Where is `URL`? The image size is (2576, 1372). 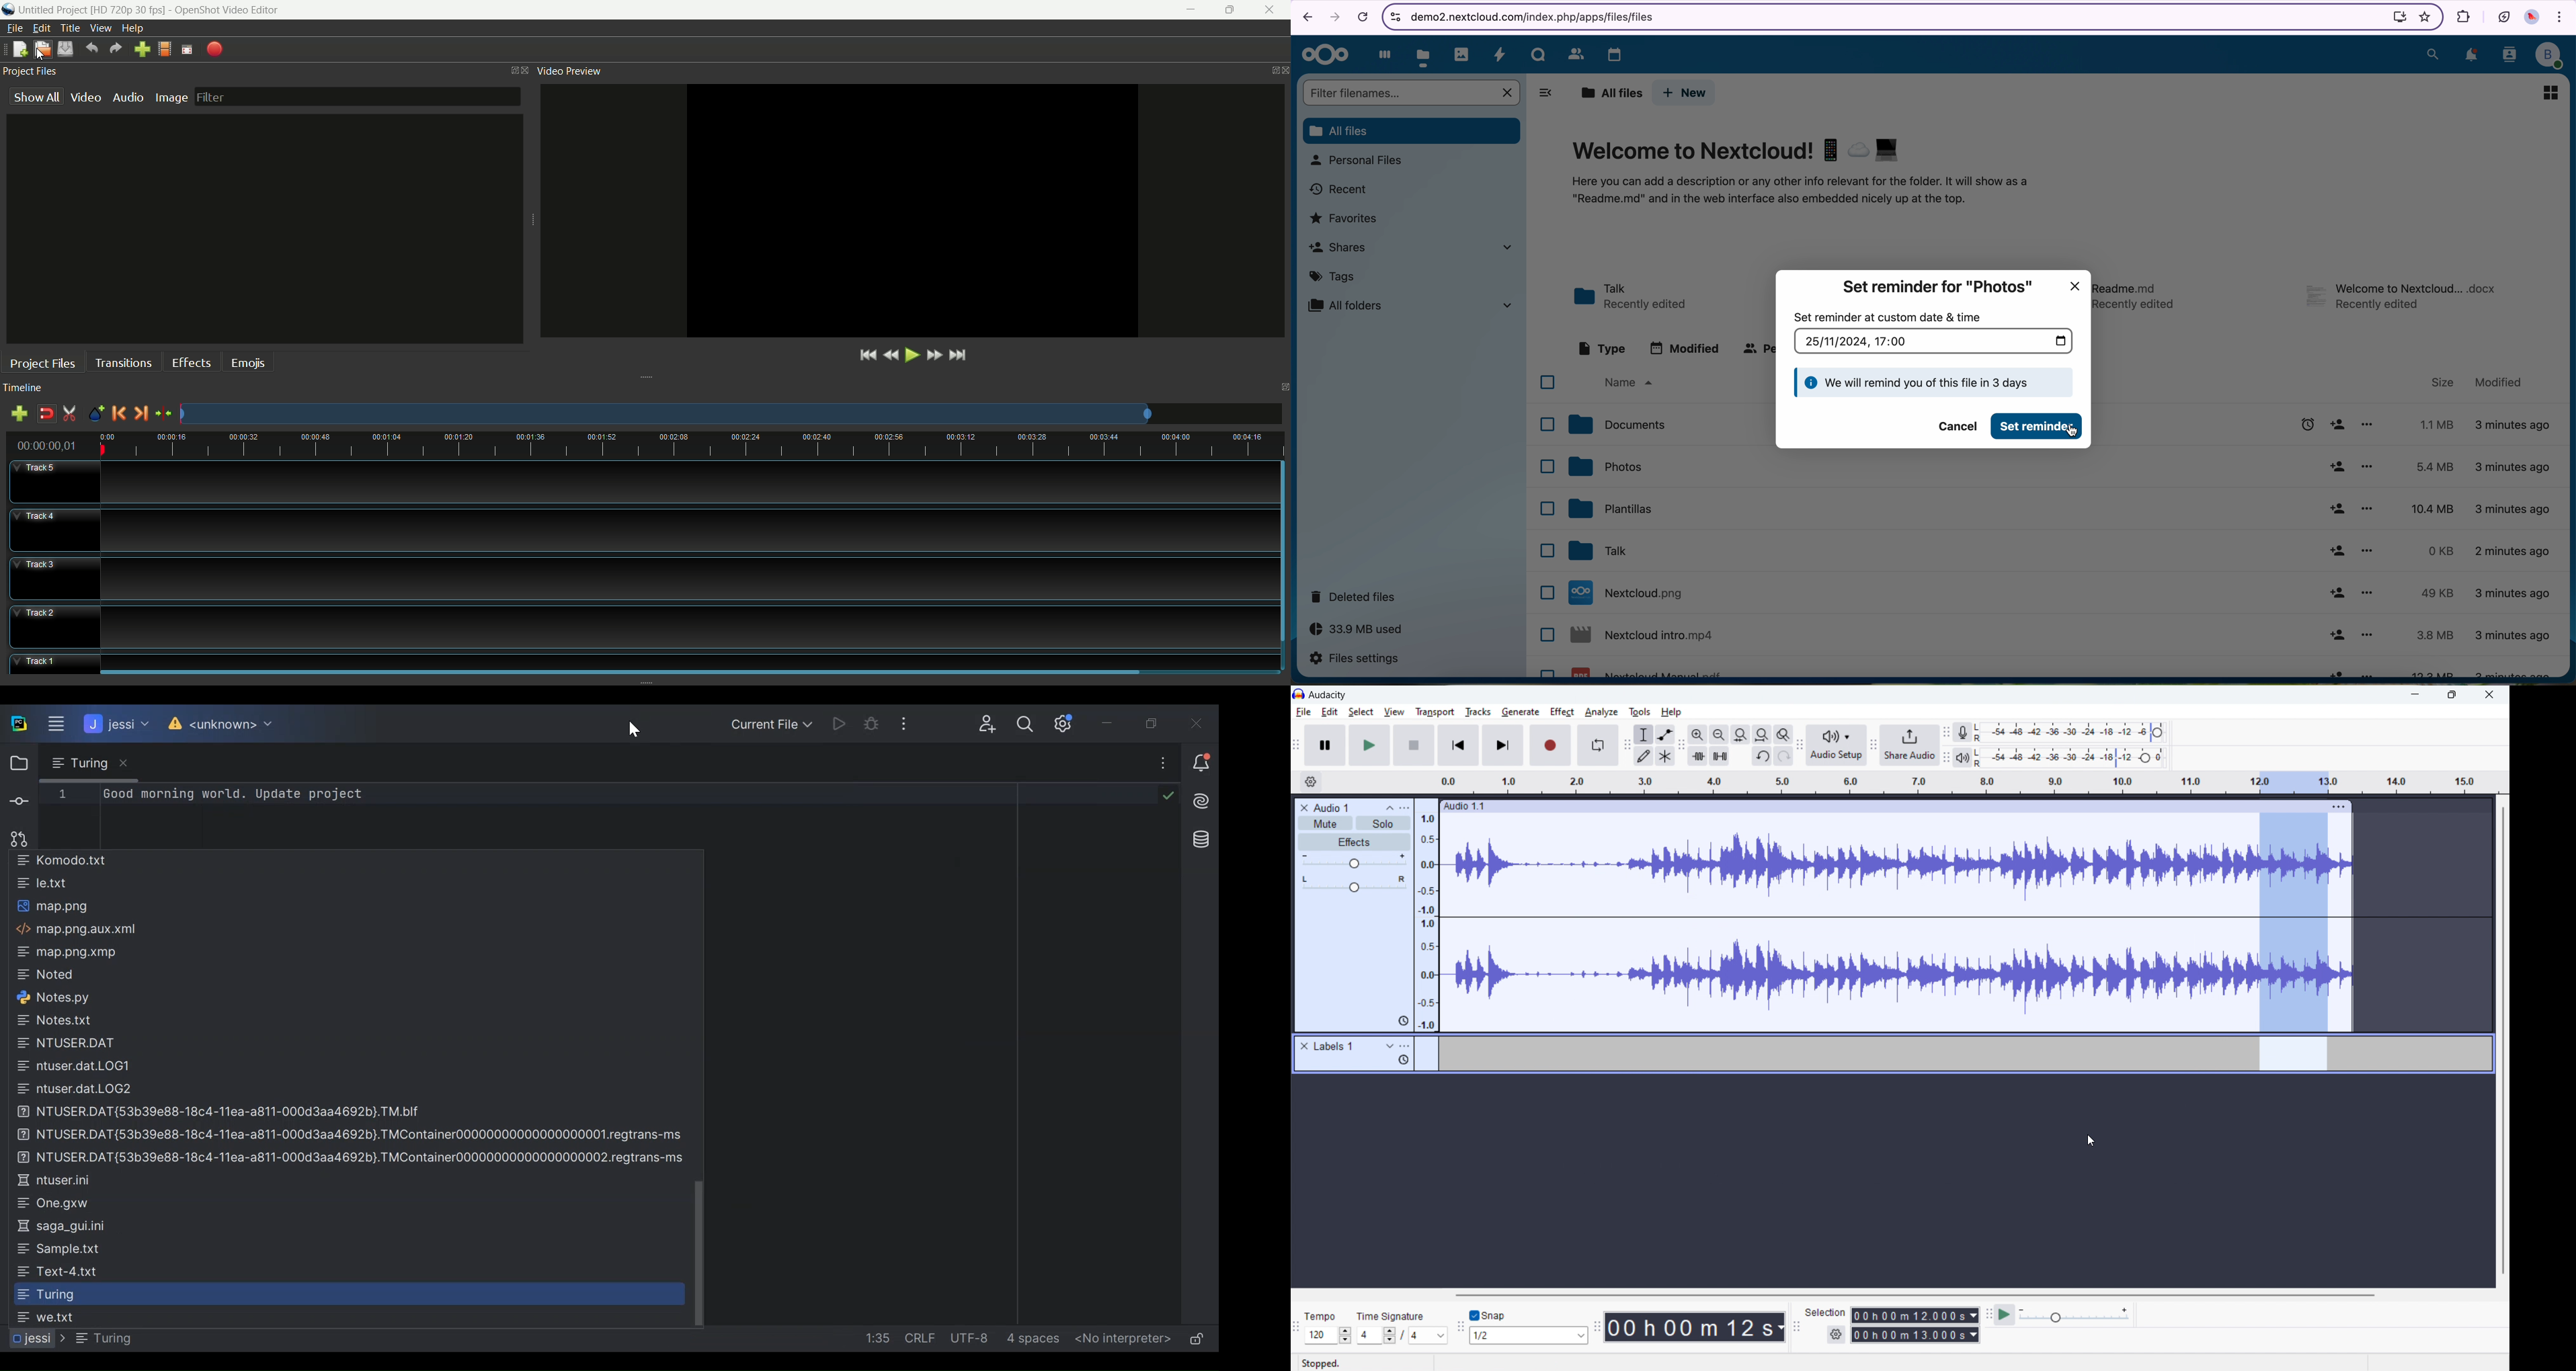
URL is located at coordinates (1540, 16).